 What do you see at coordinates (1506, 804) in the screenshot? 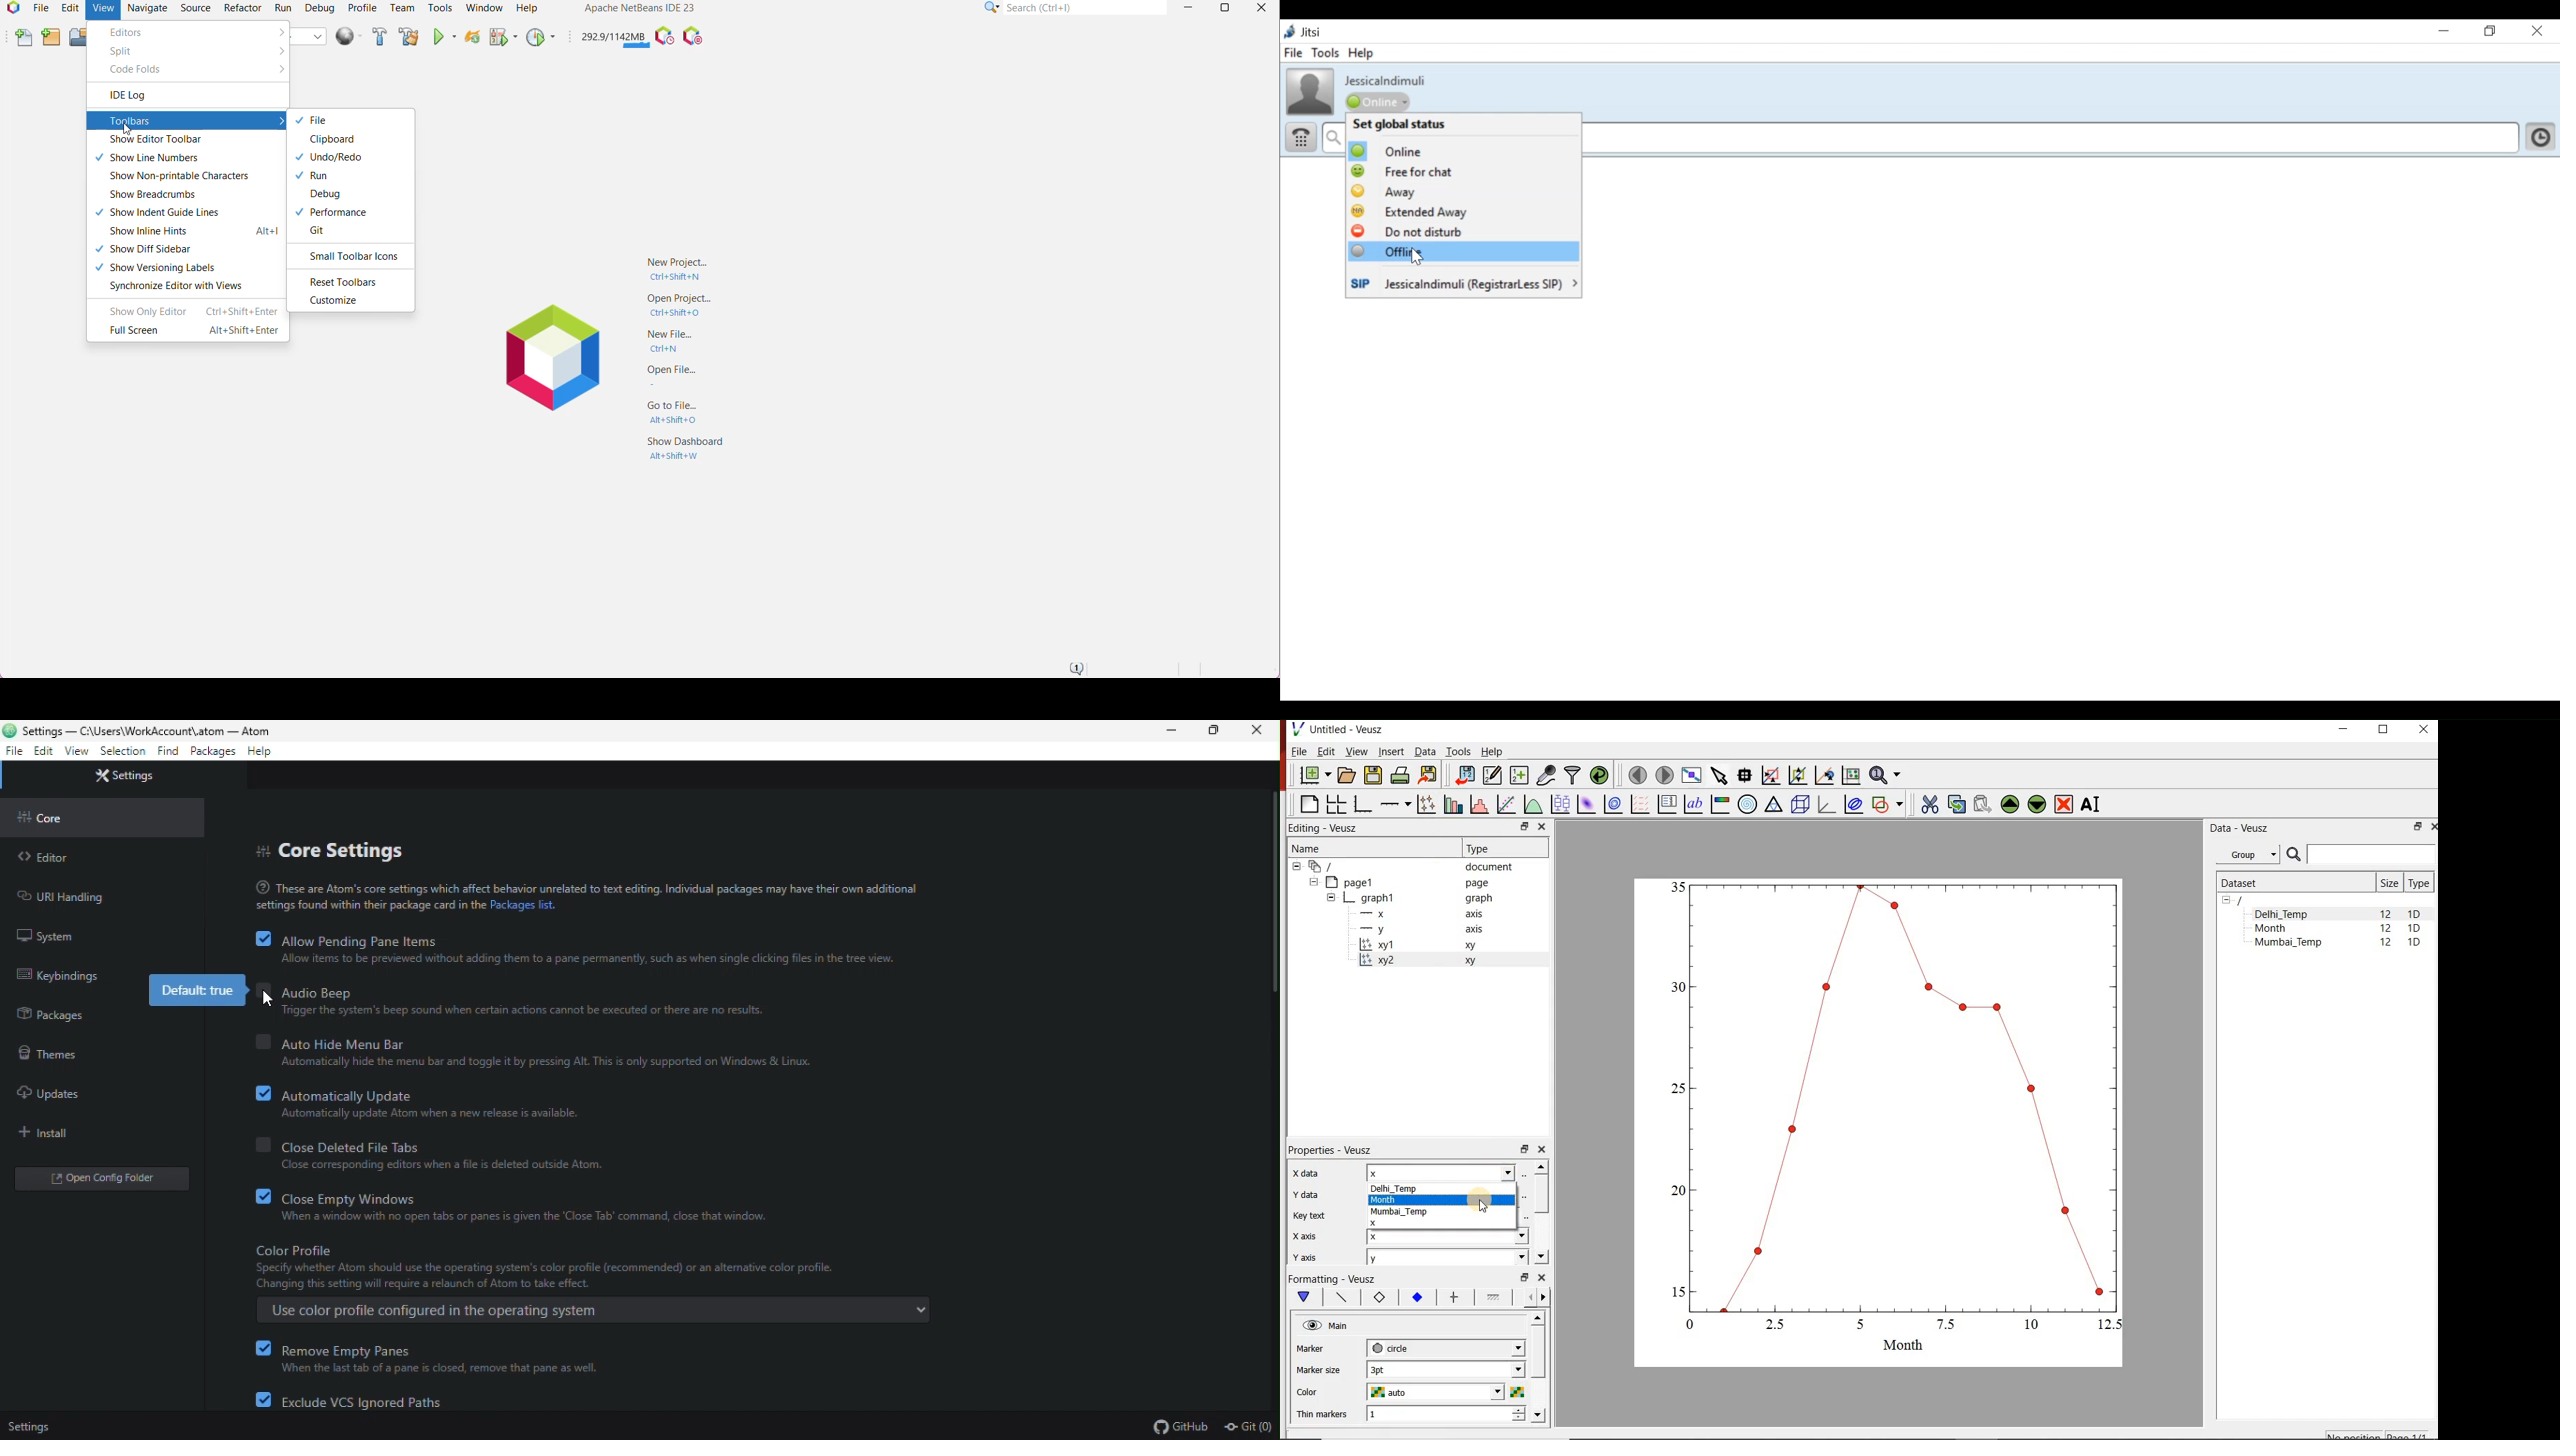
I see `fit a function to data` at bounding box center [1506, 804].